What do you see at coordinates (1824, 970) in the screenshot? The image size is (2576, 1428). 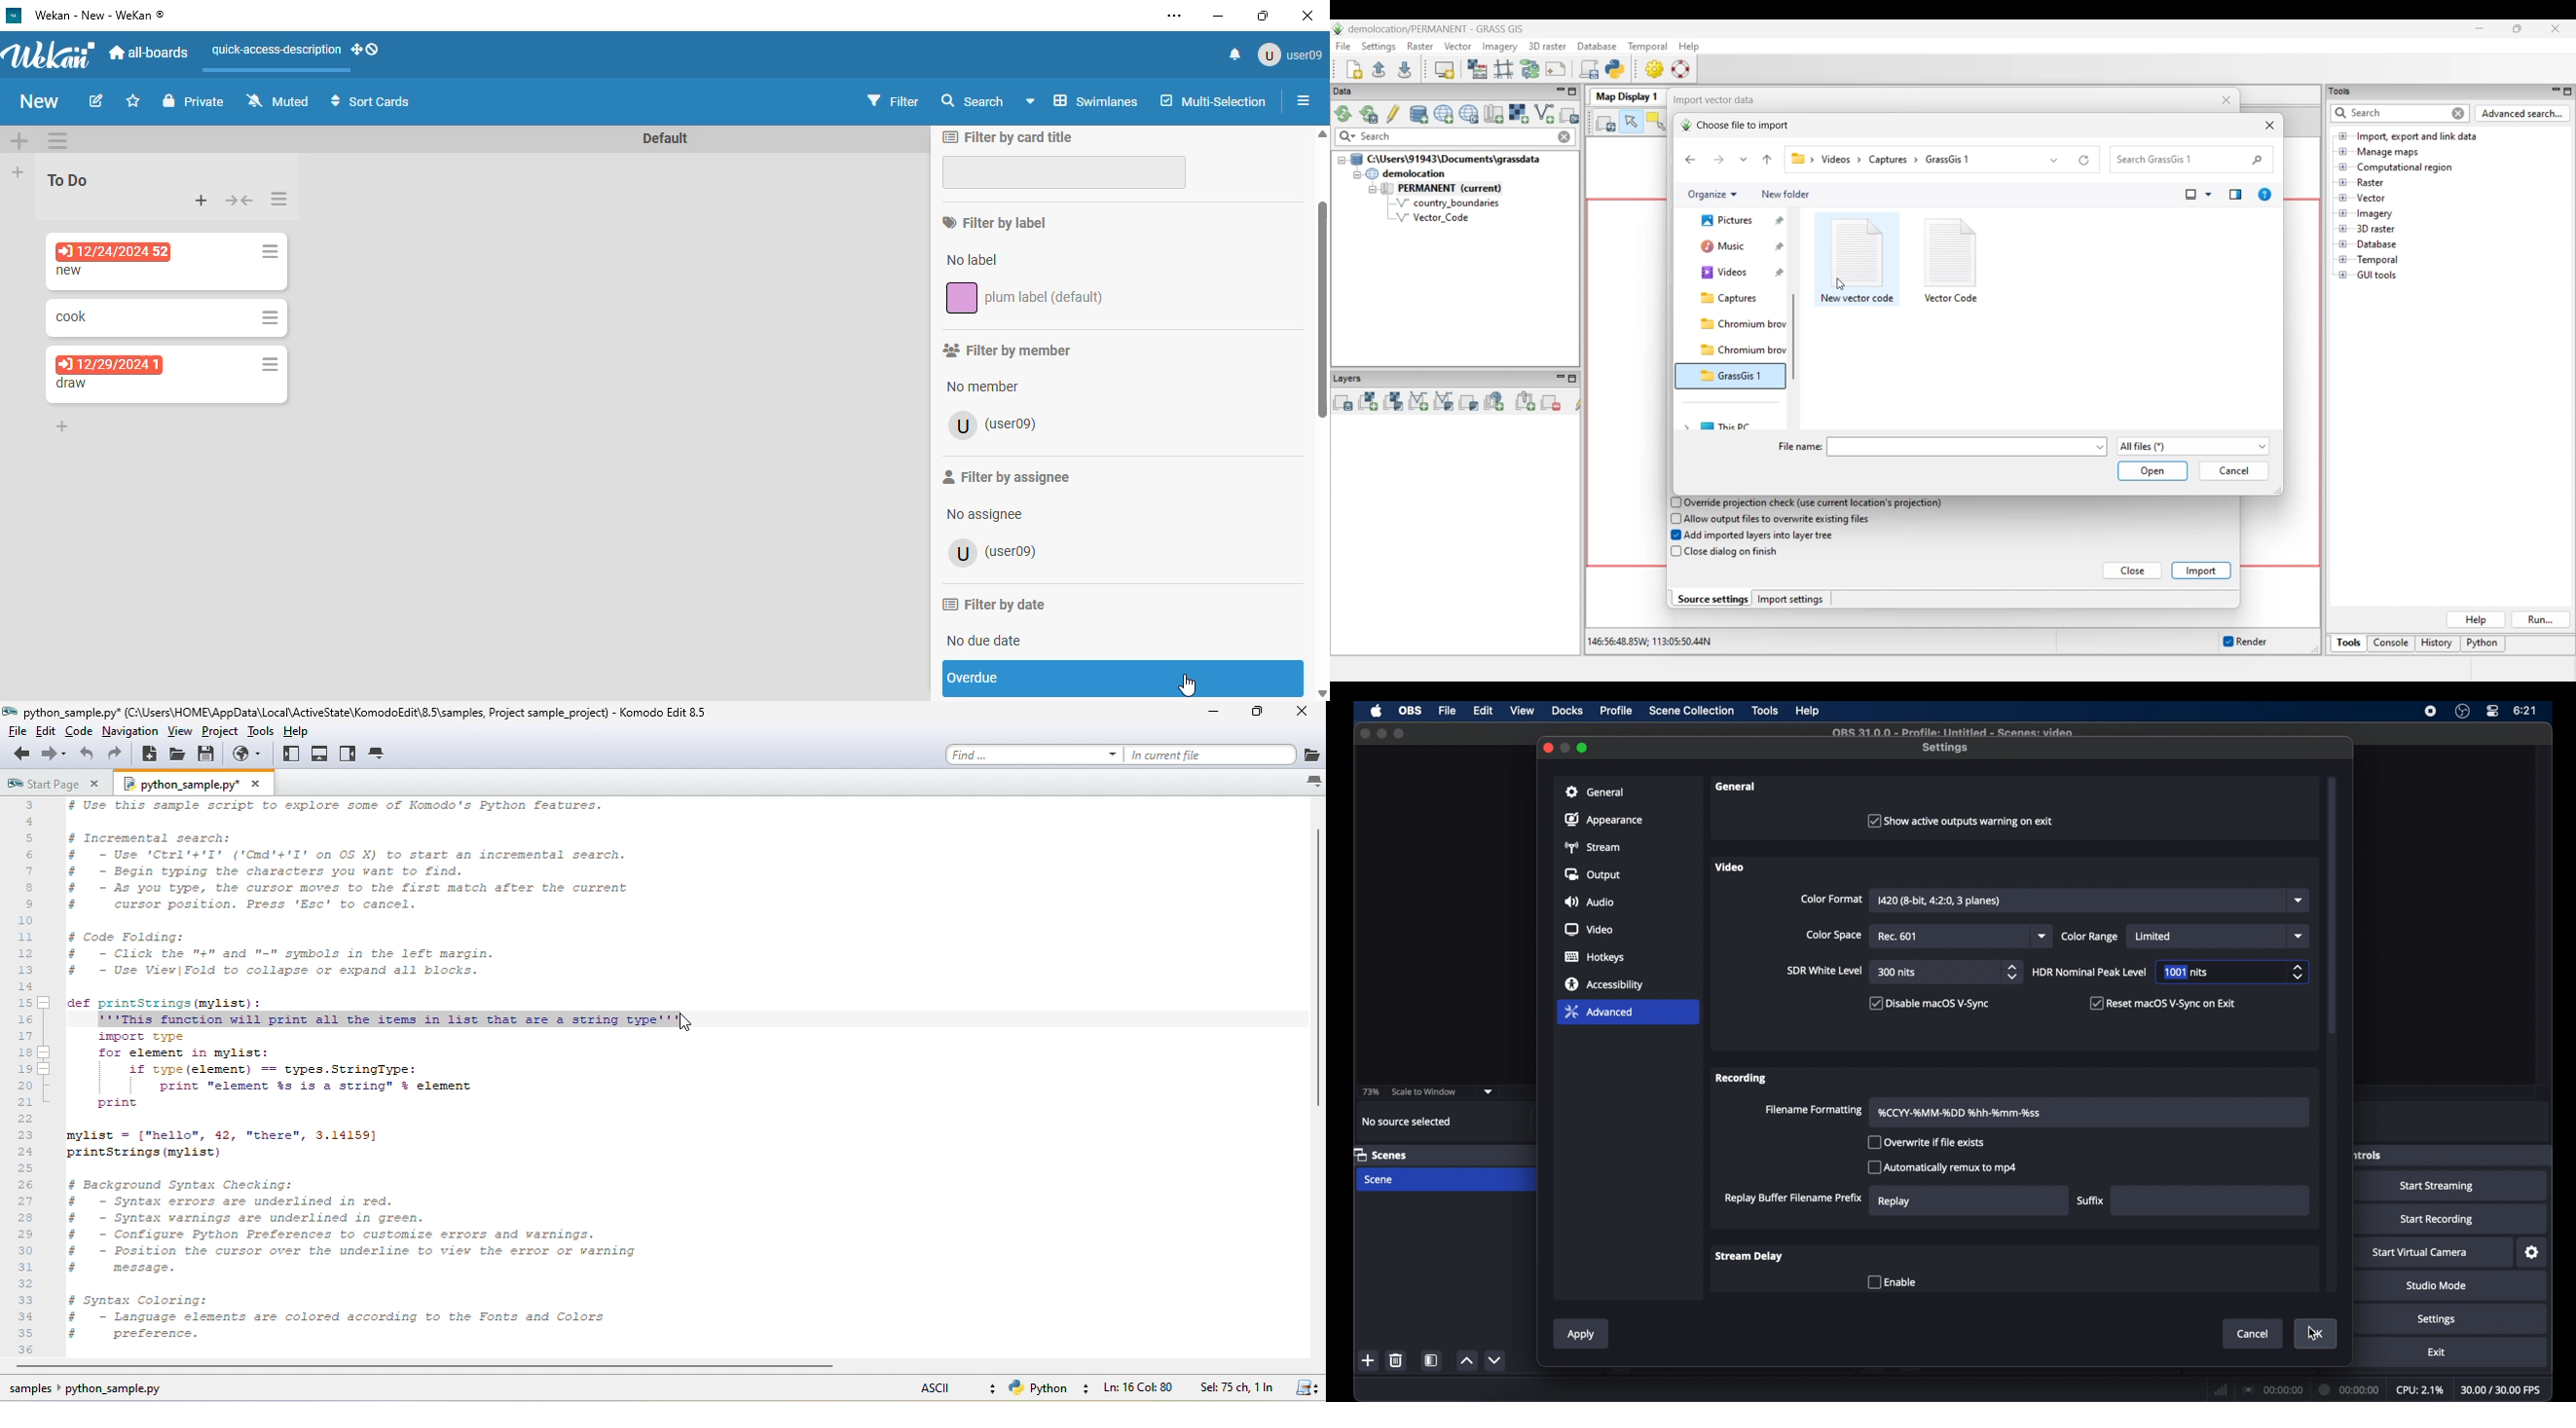 I see `sir white level` at bounding box center [1824, 970].